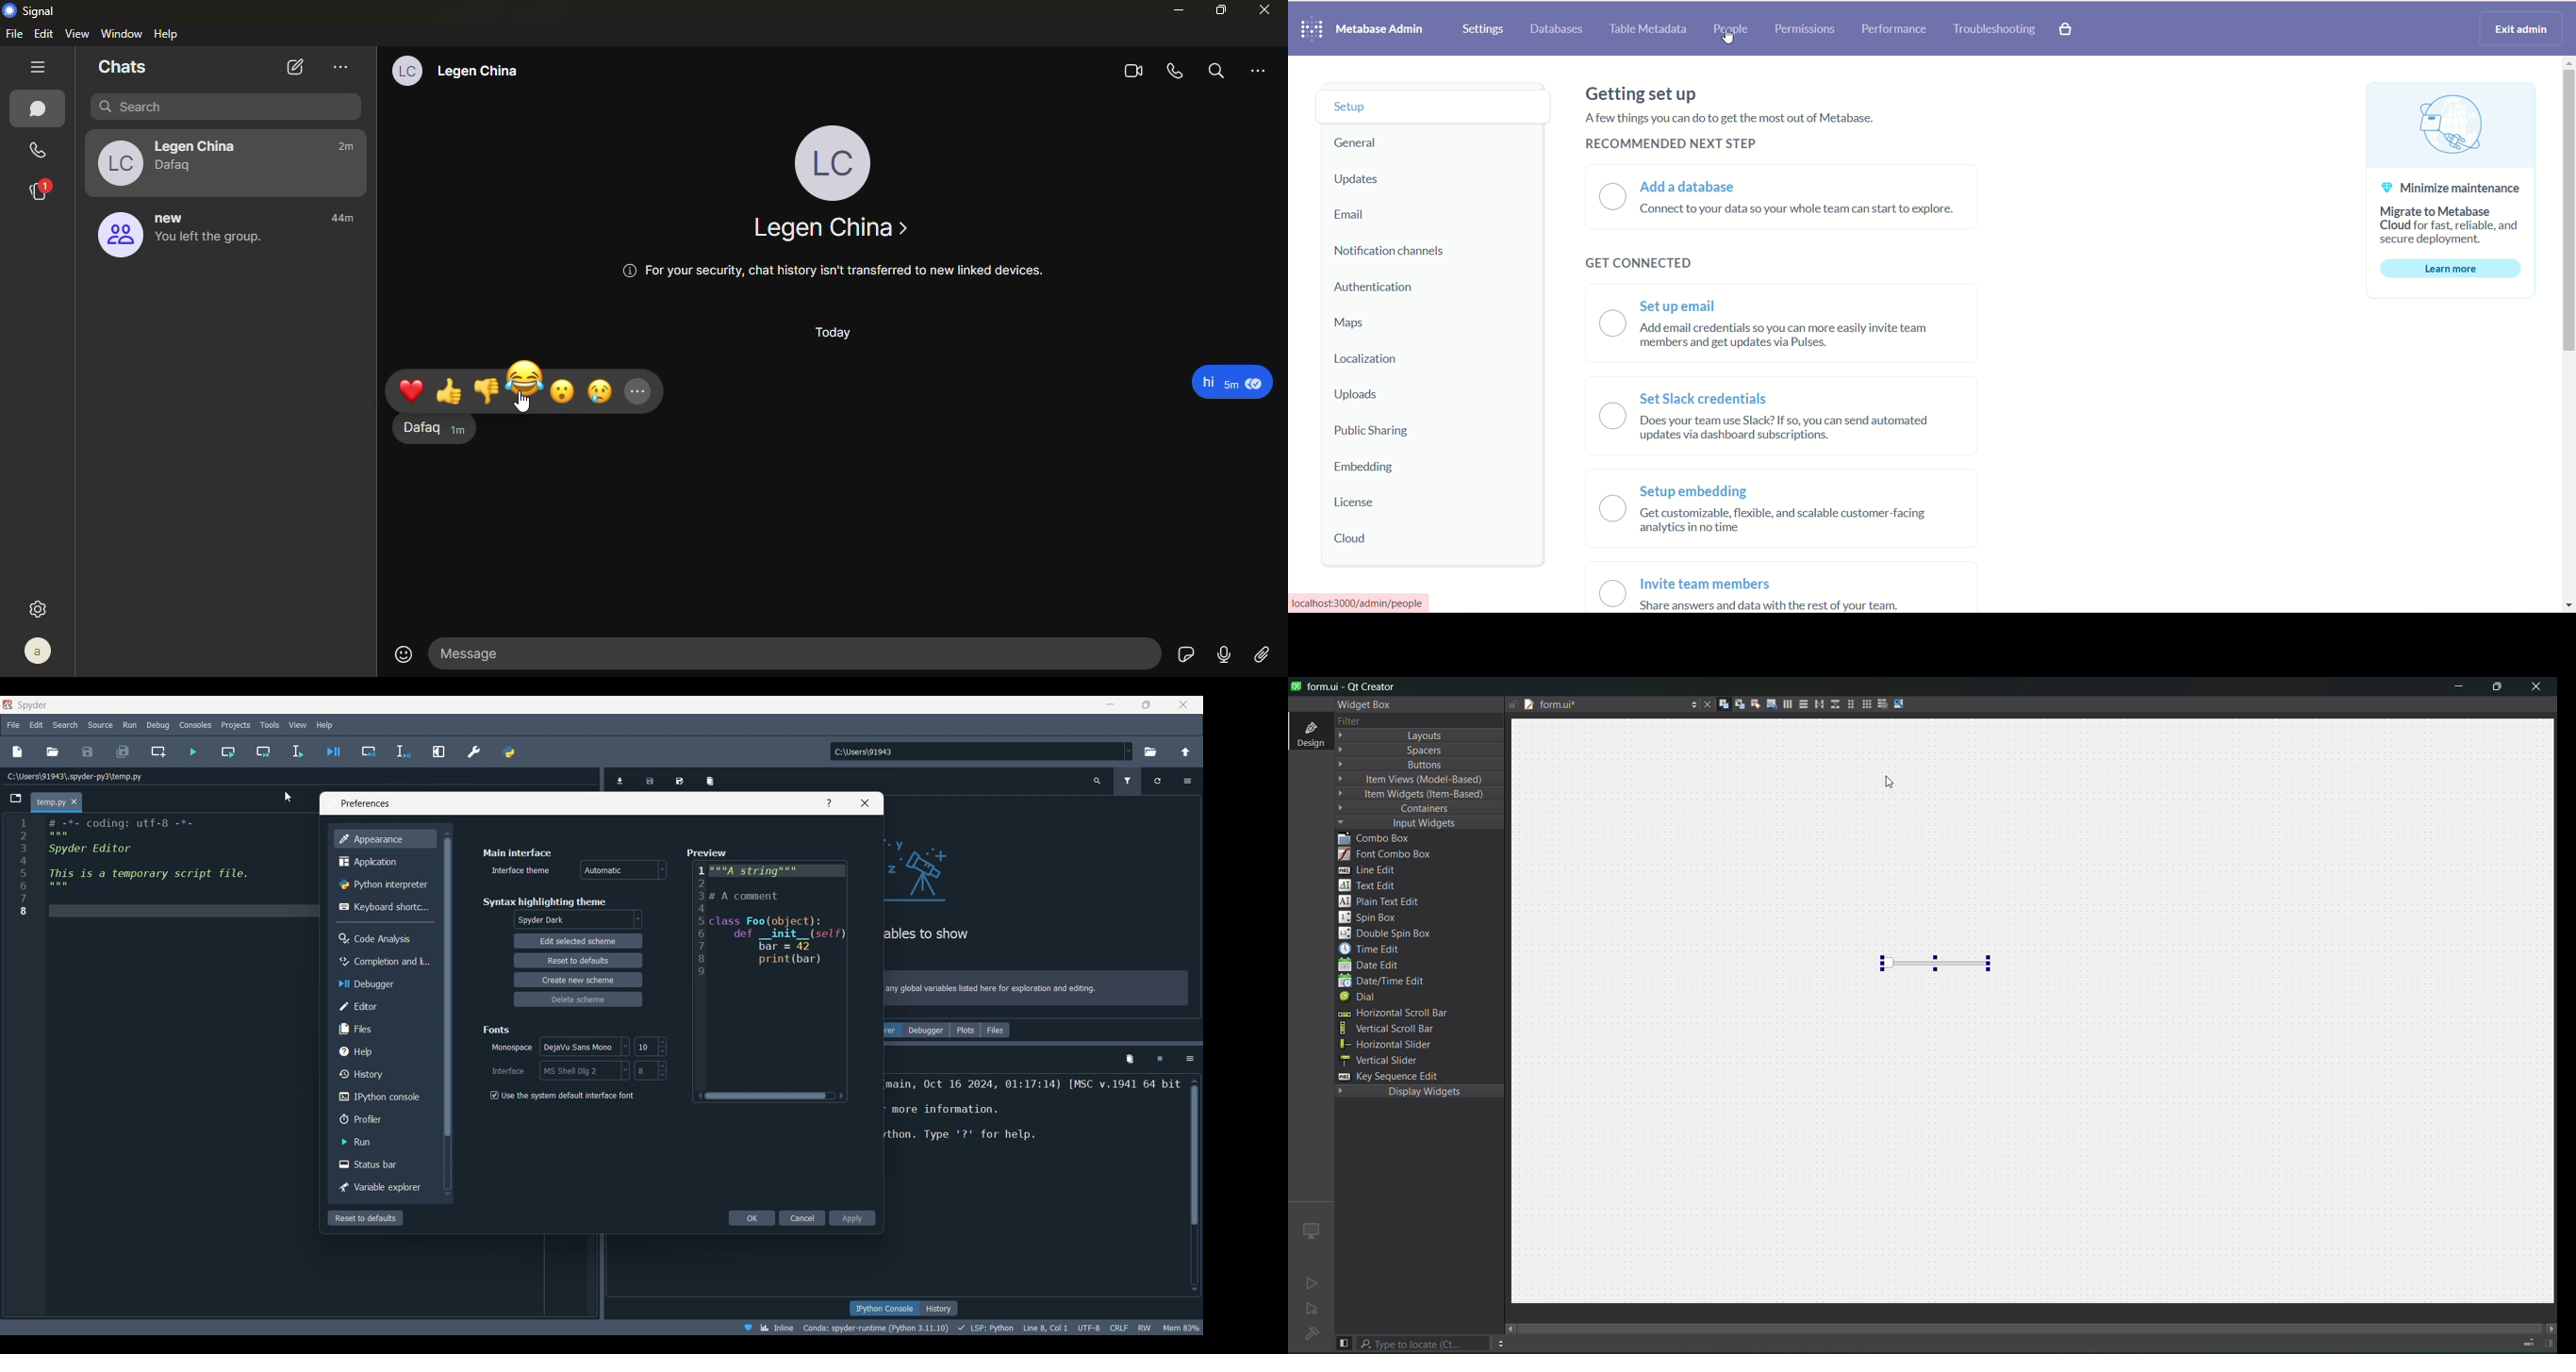 The image size is (2576, 1372). What do you see at coordinates (130, 725) in the screenshot?
I see `Run menu` at bounding box center [130, 725].